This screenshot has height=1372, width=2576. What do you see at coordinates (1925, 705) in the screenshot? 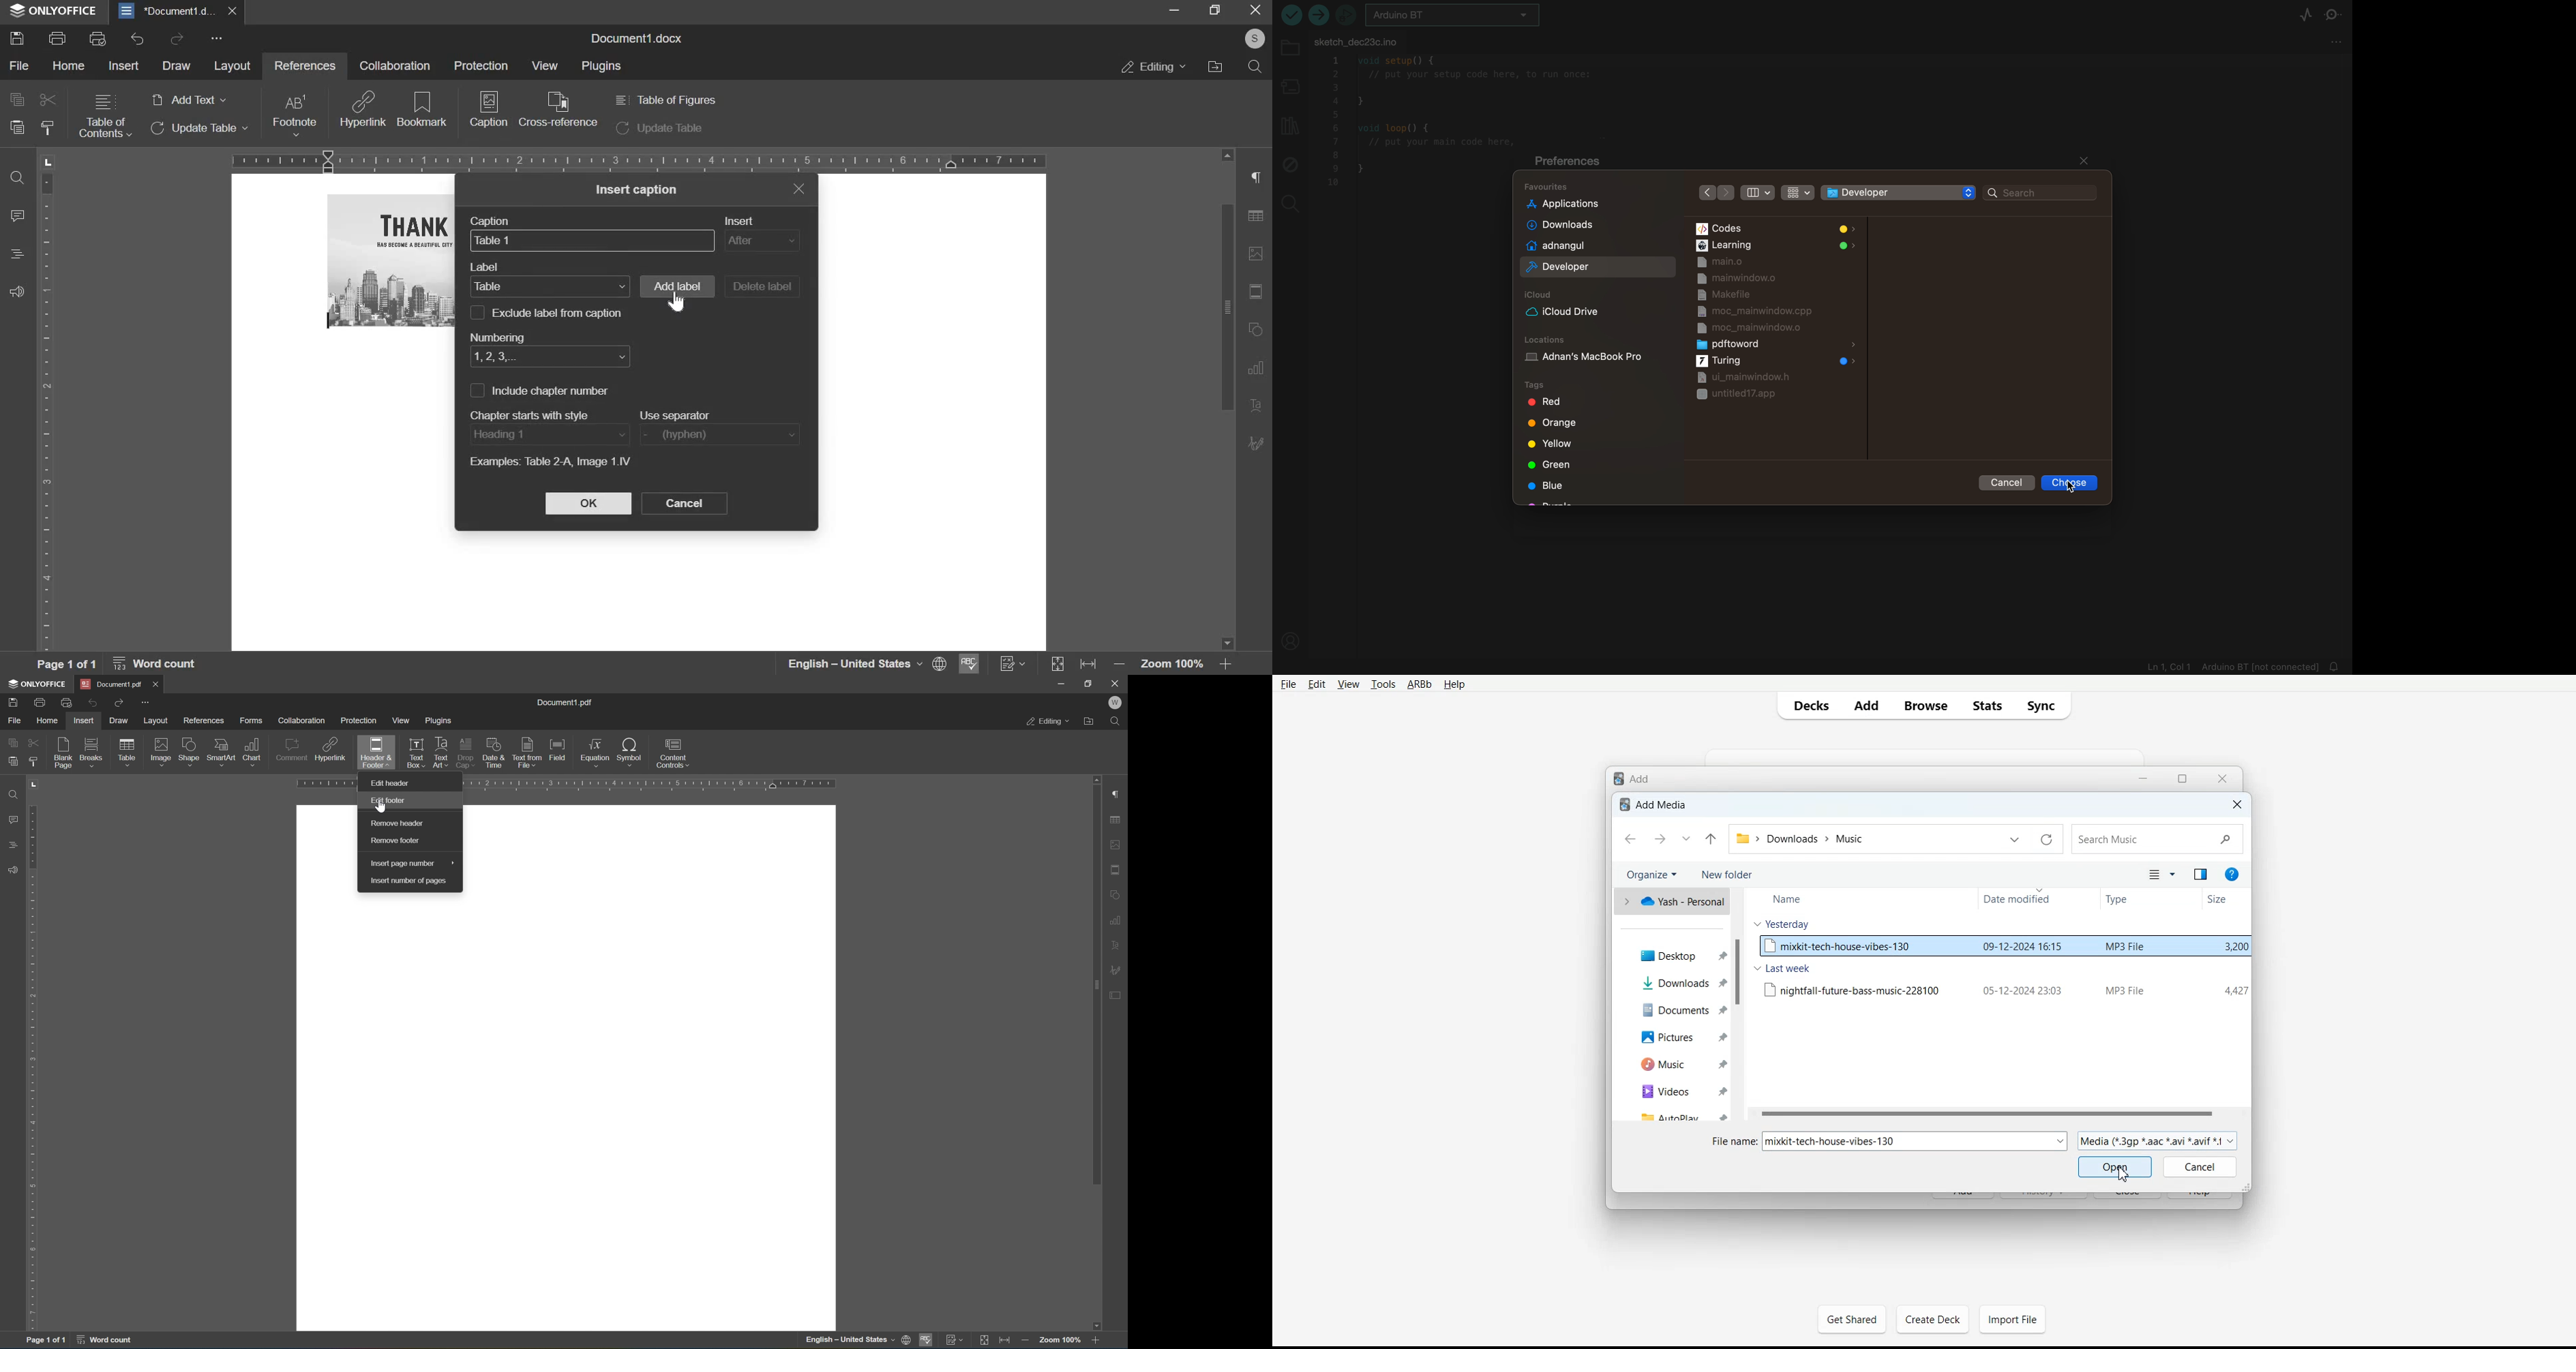
I see `Browse` at bounding box center [1925, 705].